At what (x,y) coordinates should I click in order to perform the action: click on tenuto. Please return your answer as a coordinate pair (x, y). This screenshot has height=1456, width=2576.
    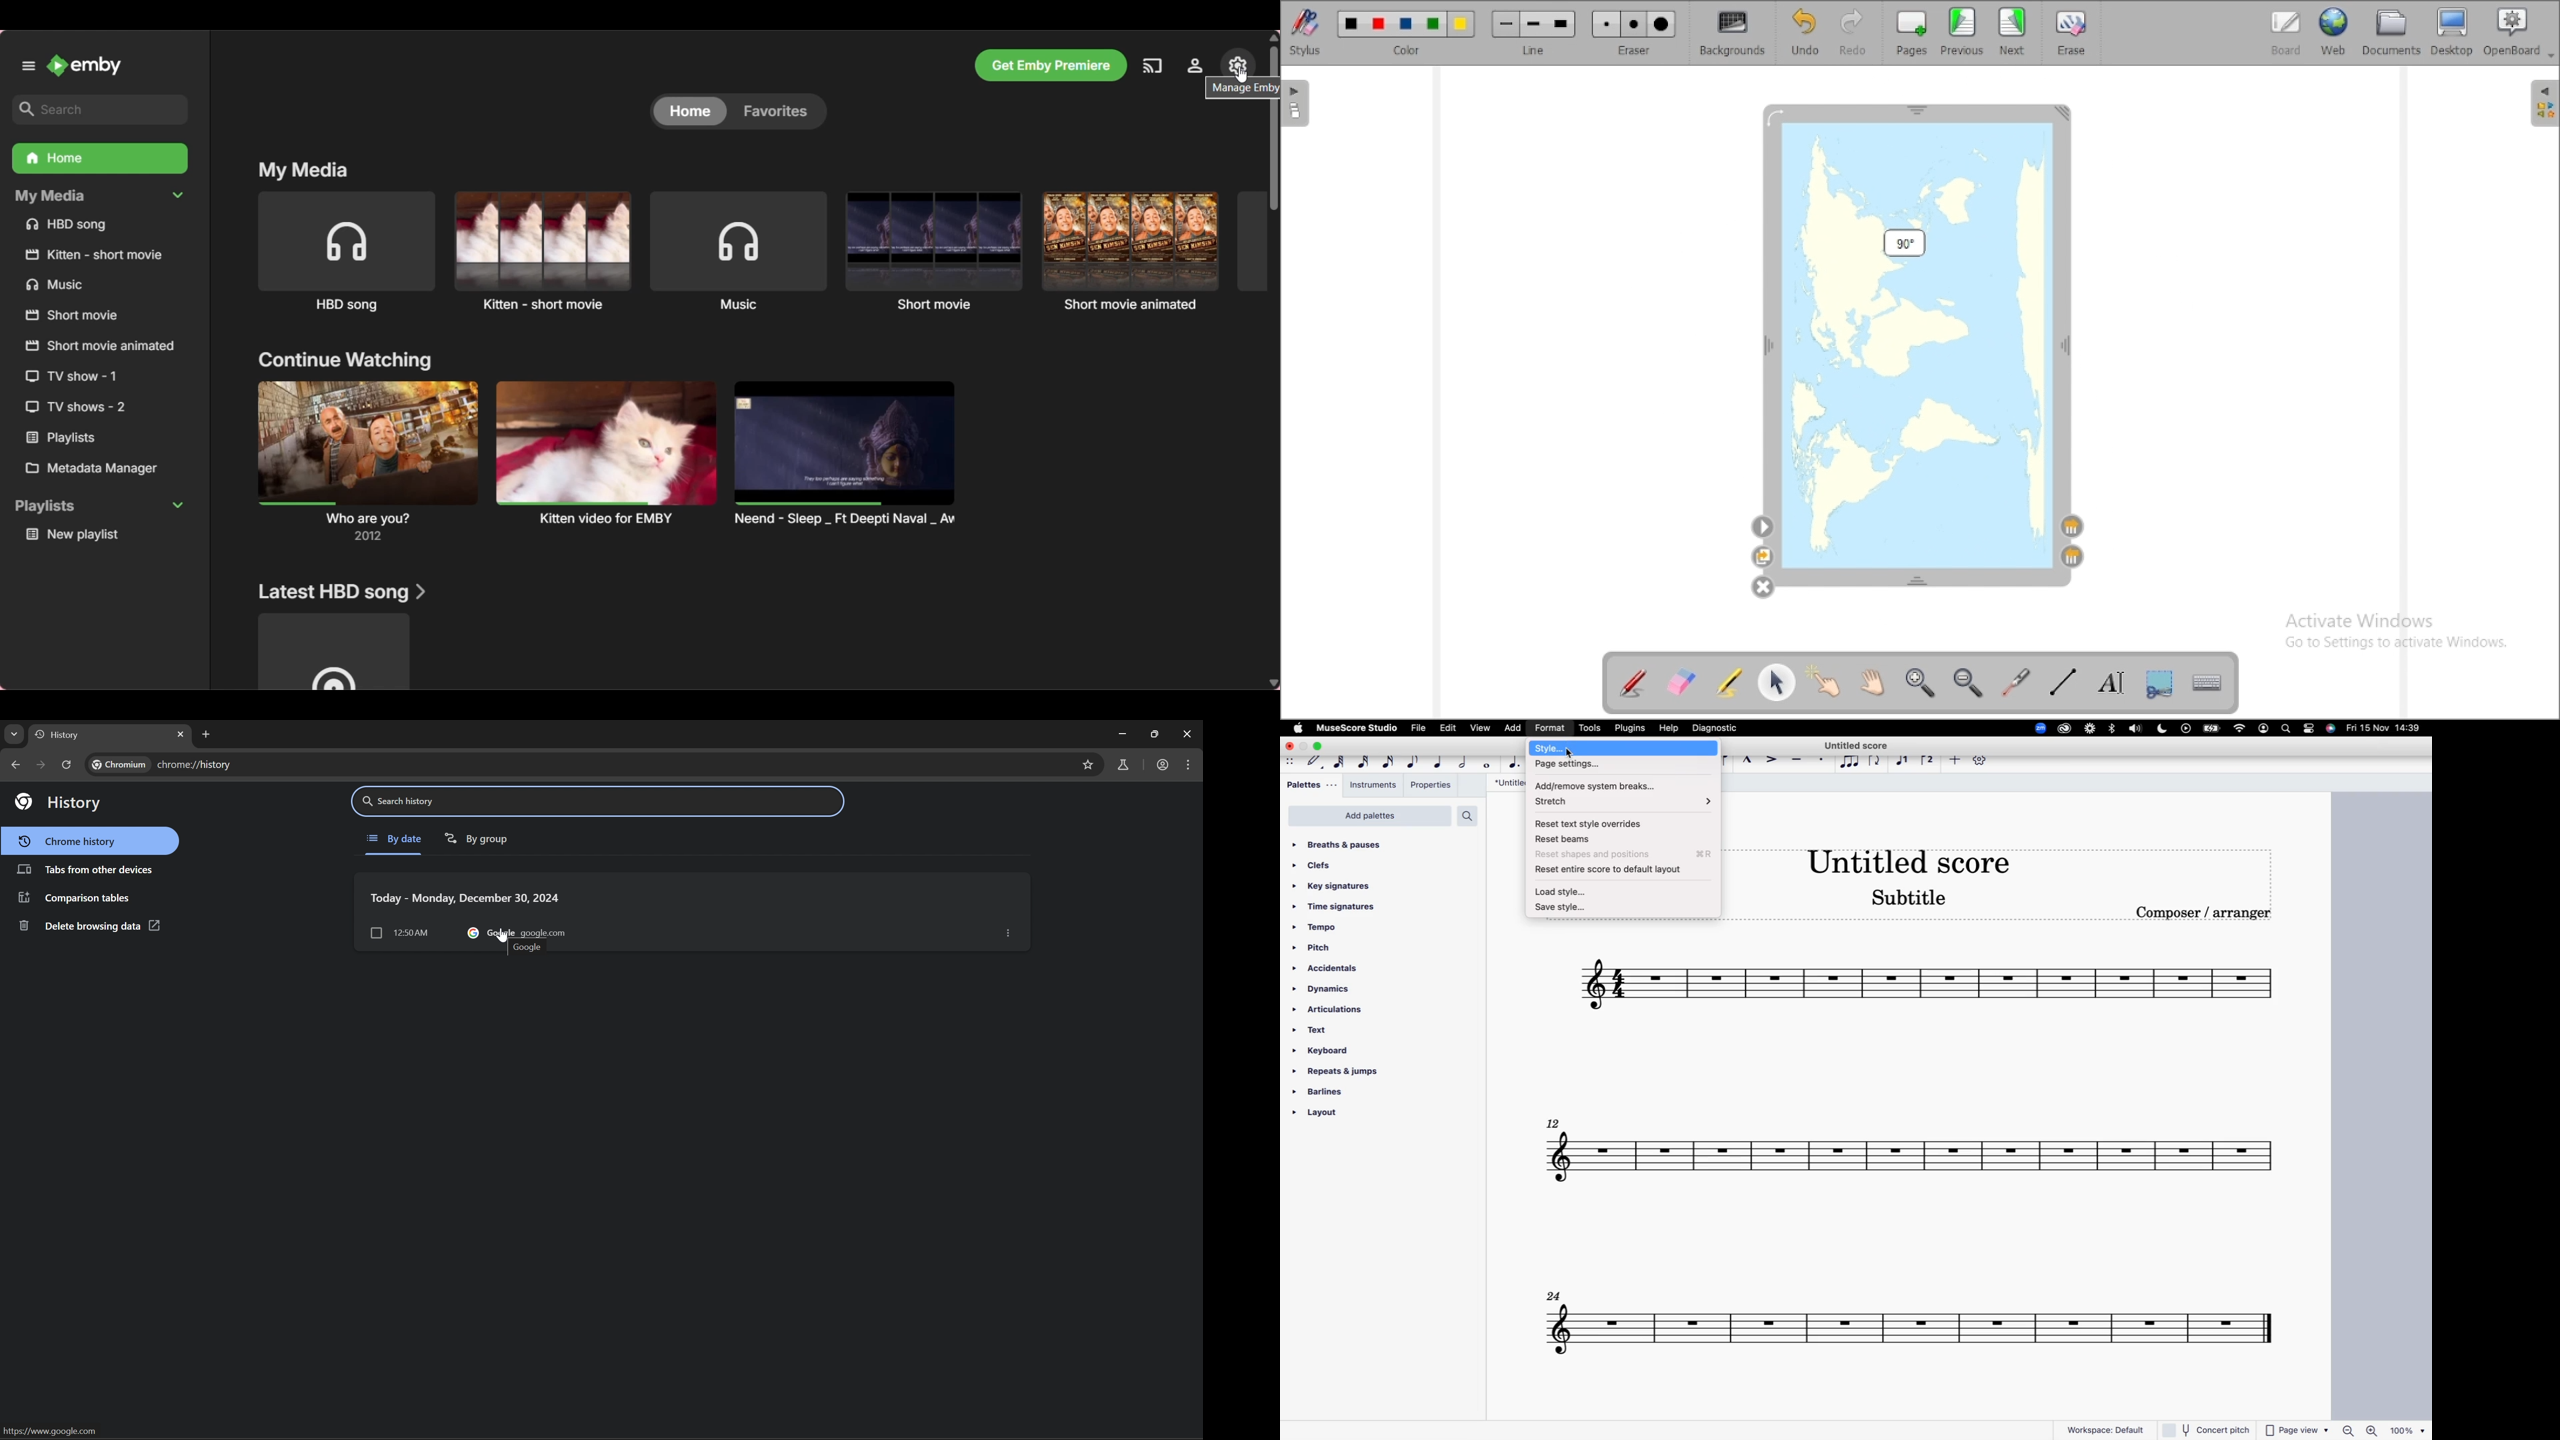
    Looking at the image, I should click on (1800, 764).